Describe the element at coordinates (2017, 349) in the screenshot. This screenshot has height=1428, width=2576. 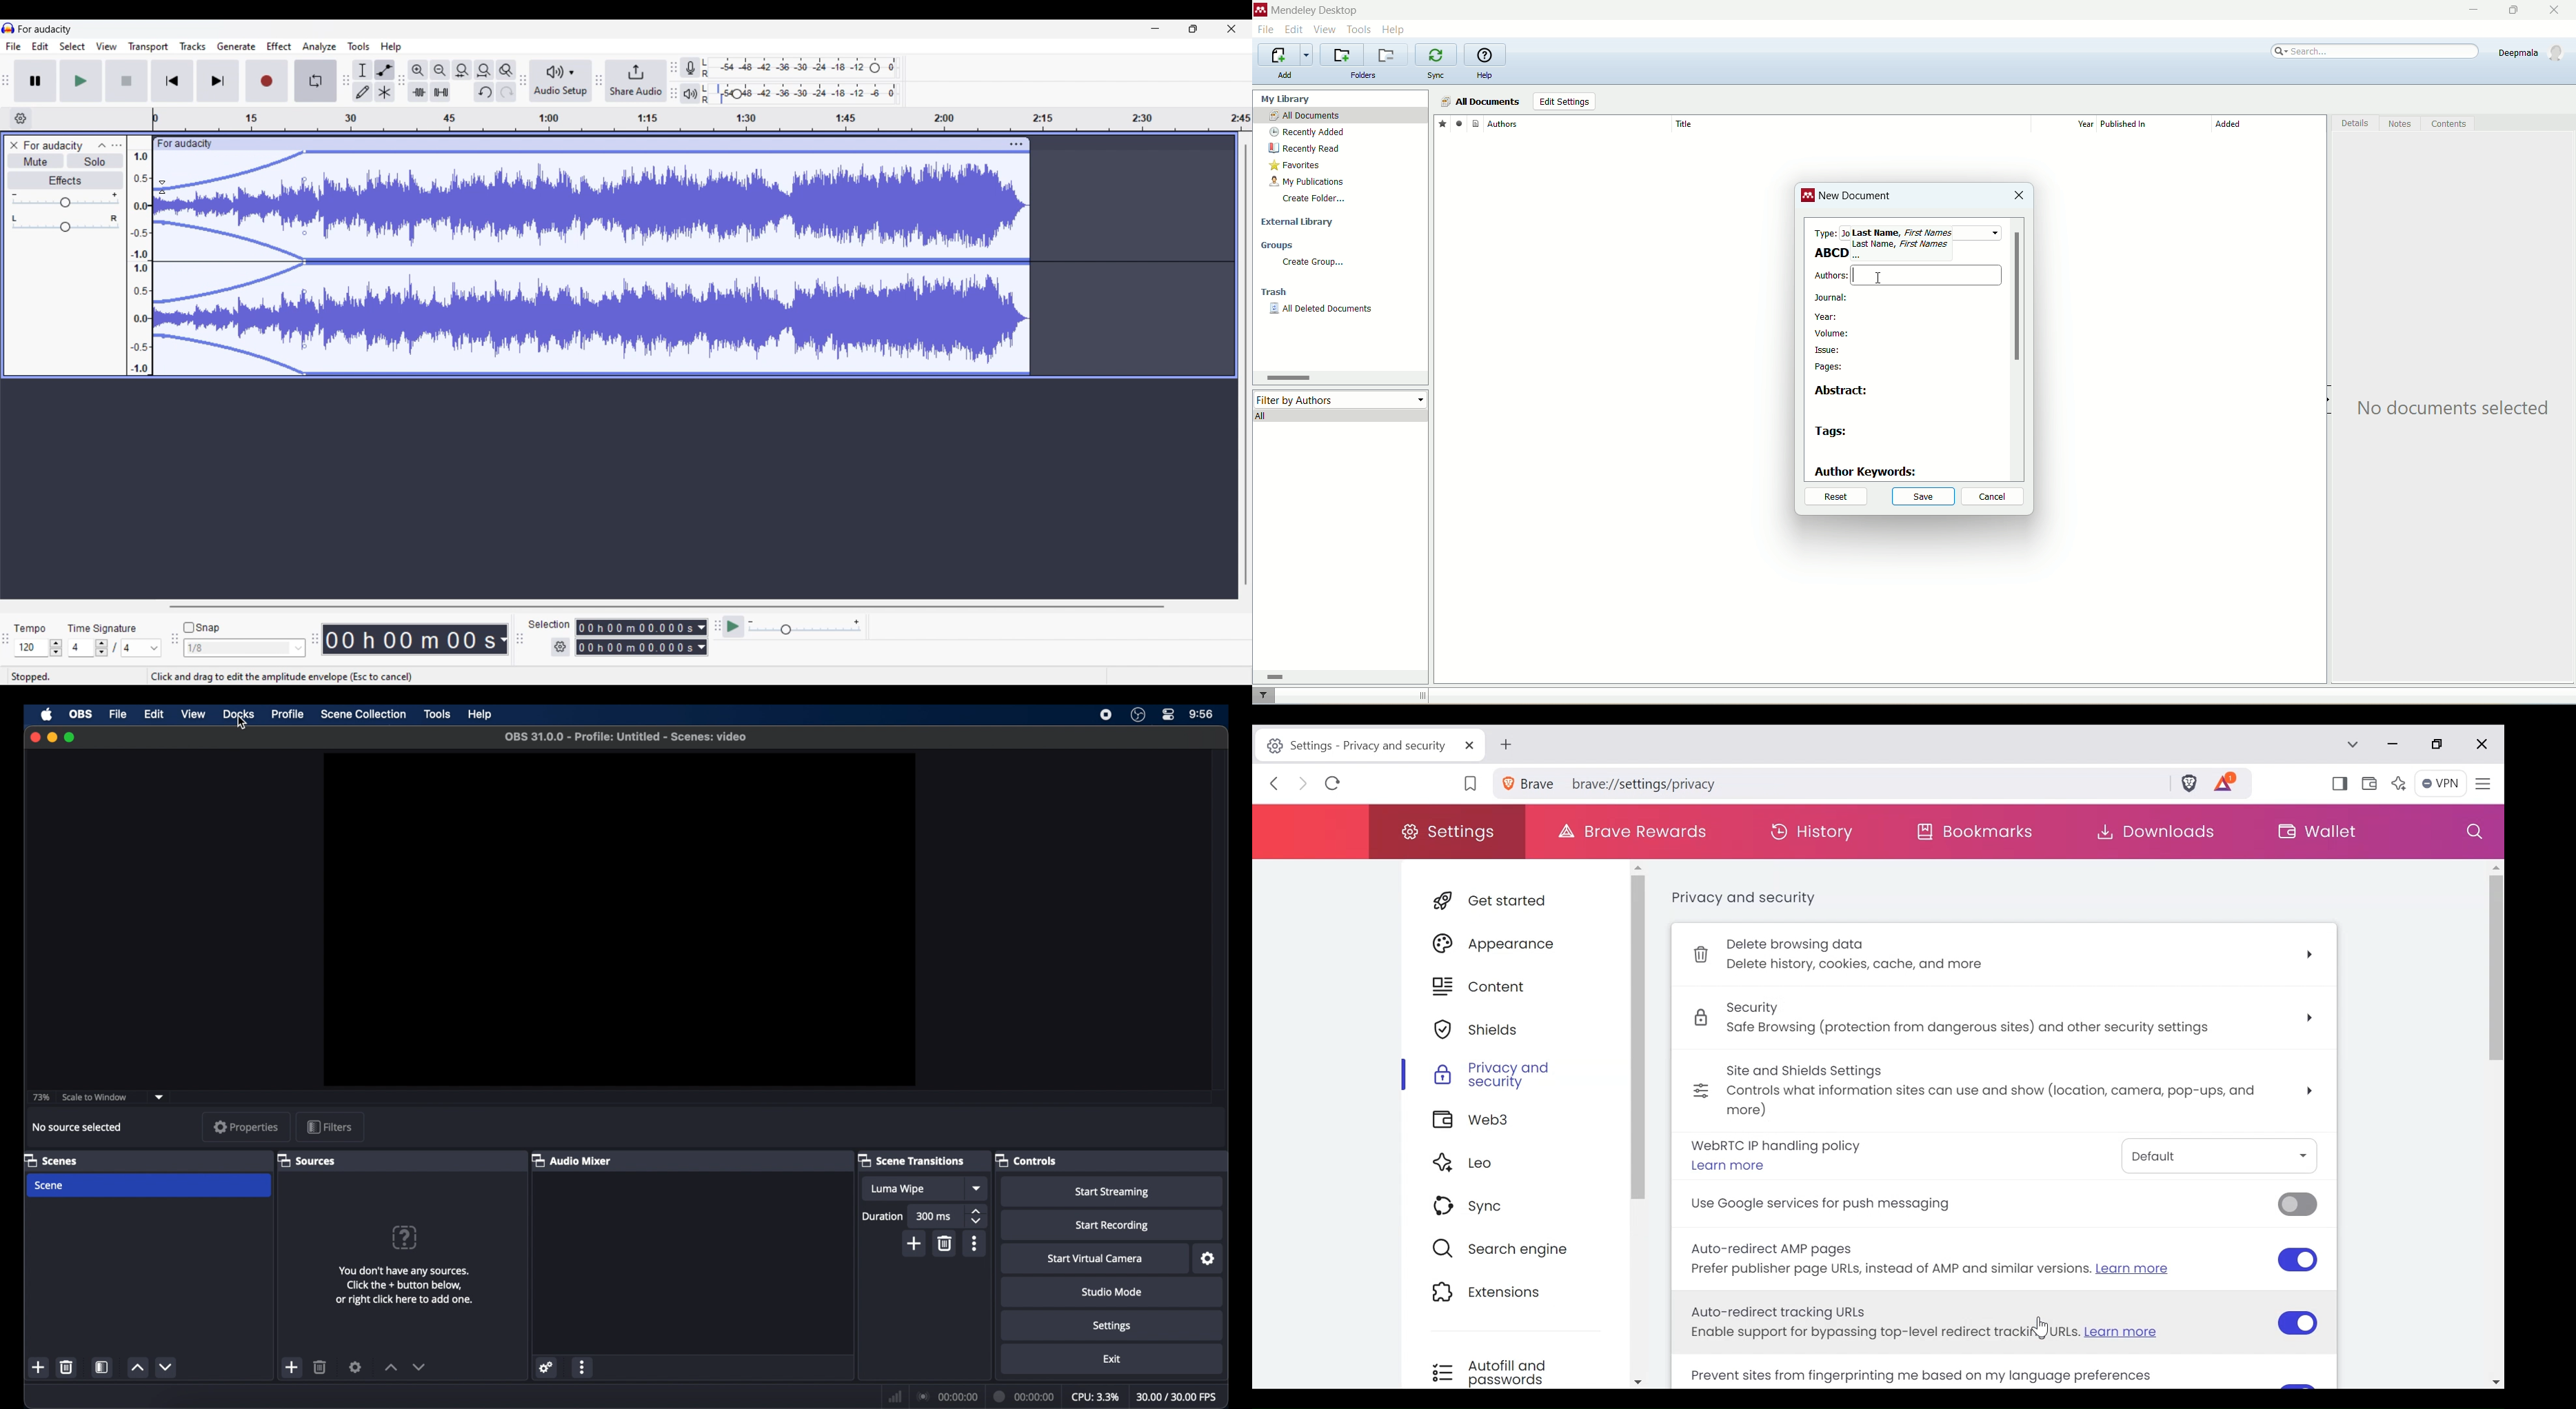
I see `vertical scroll bar` at that location.